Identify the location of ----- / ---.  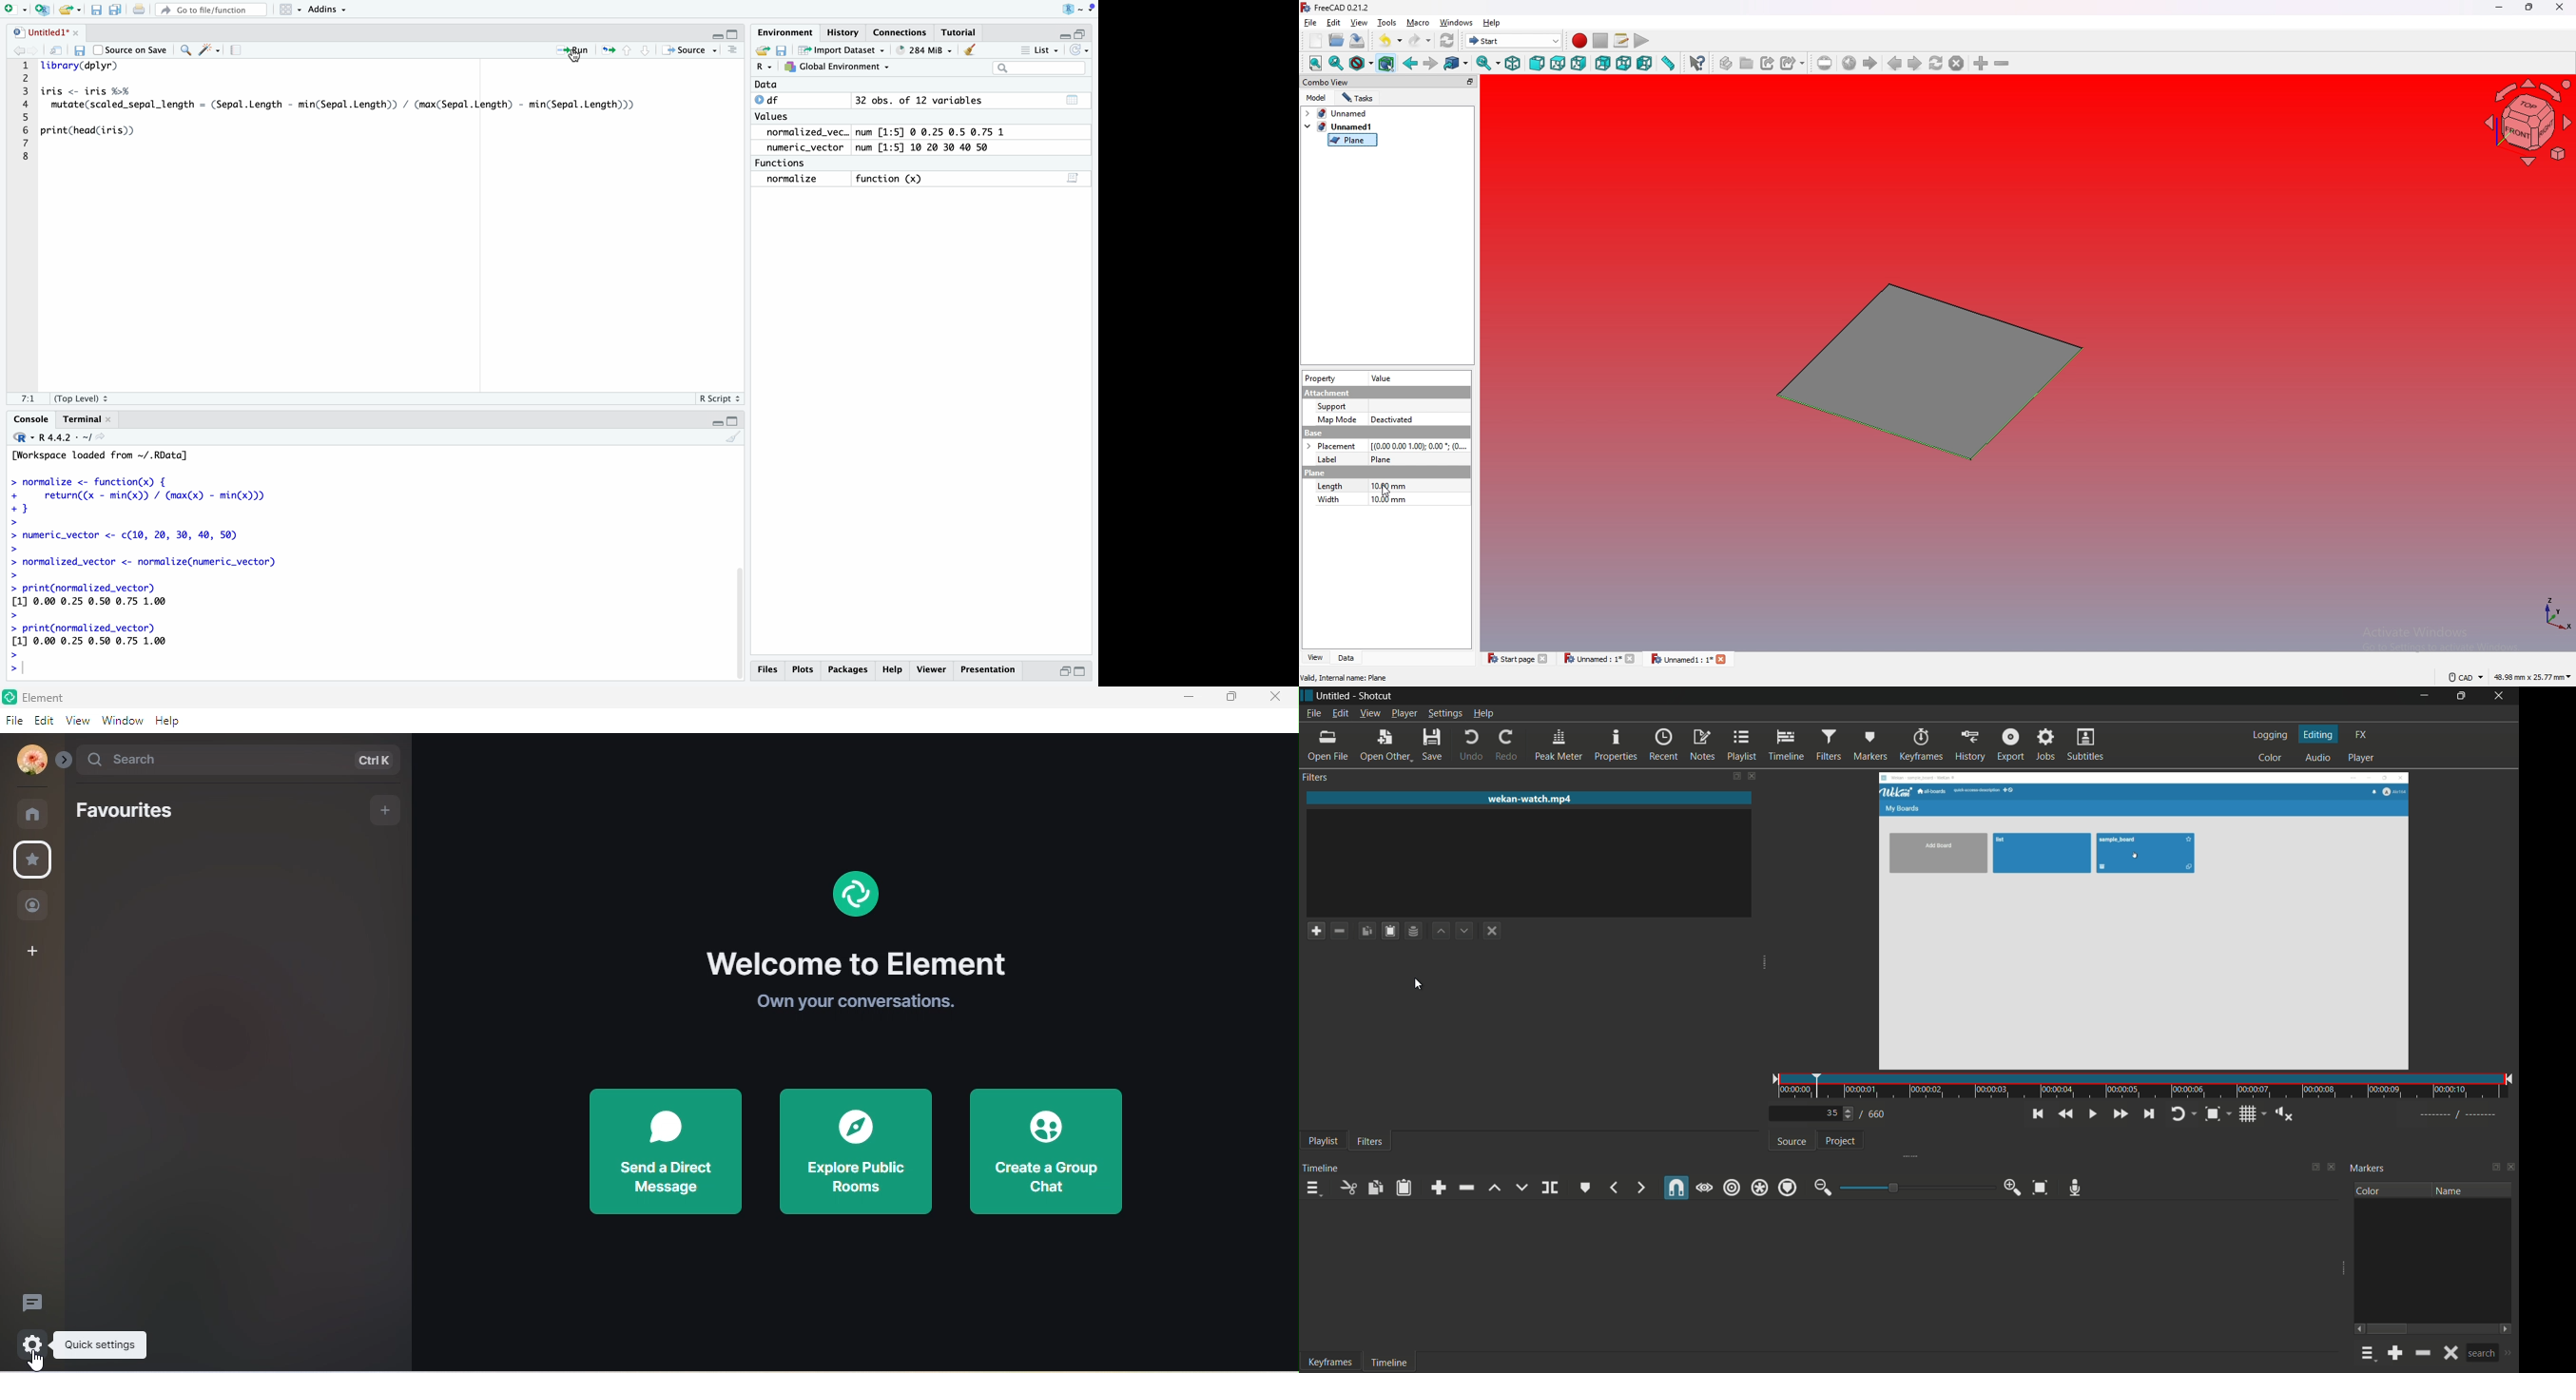
(2458, 1115).